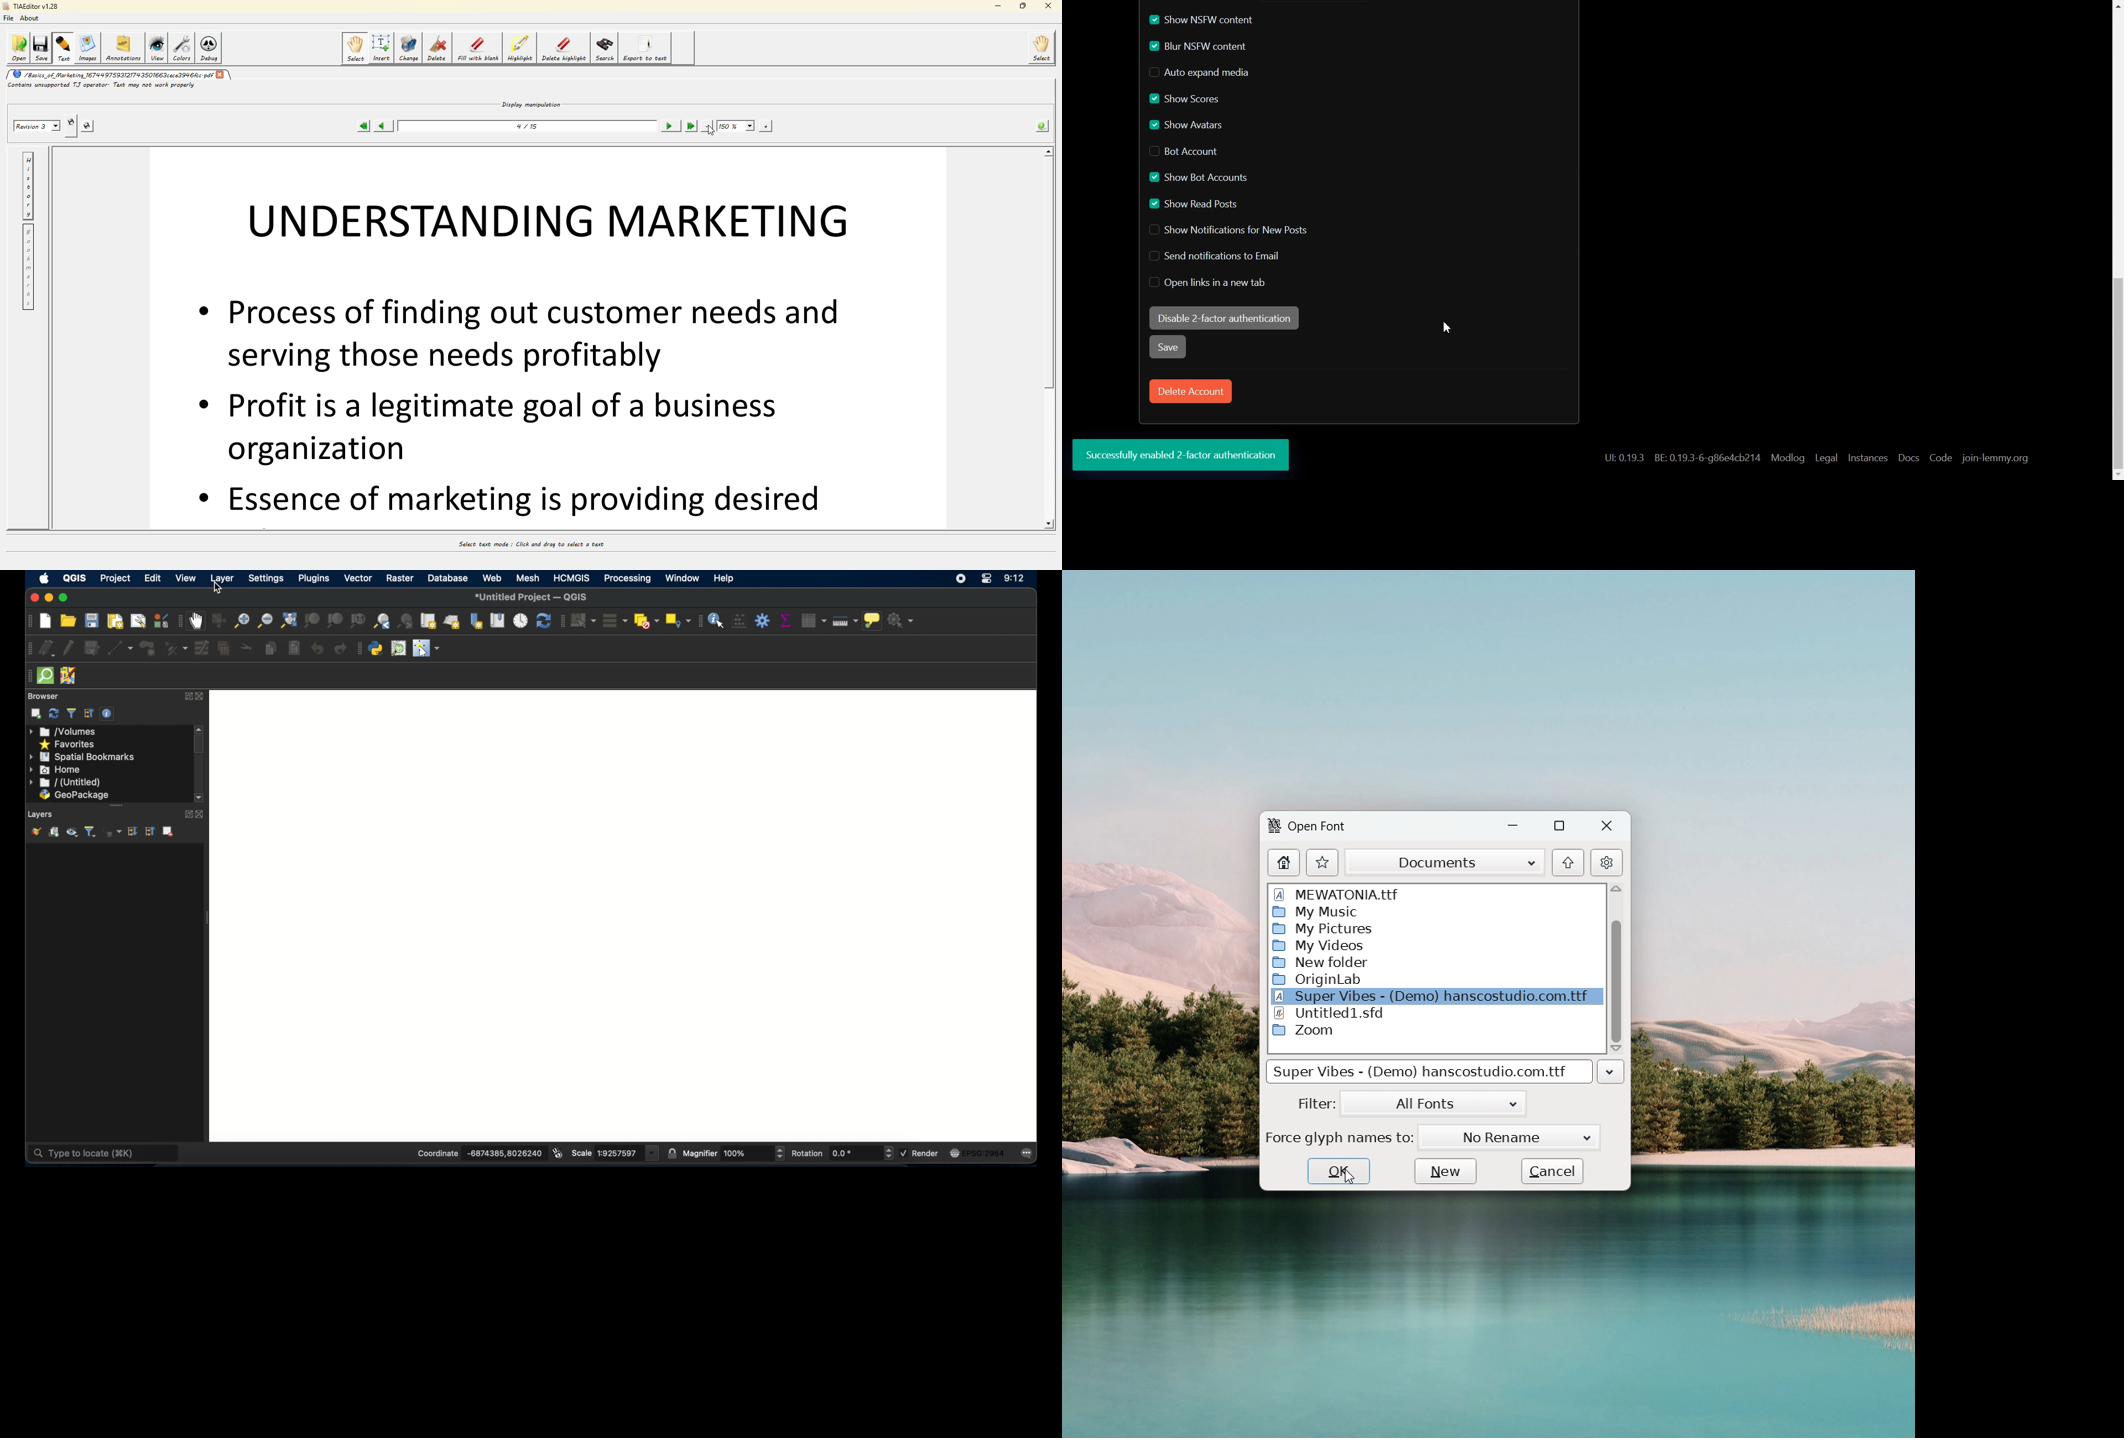 The width and height of the screenshot is (2128, 1456). Describe the element at coordinates (728, 579) in the screenshot. I see `help` at that location.